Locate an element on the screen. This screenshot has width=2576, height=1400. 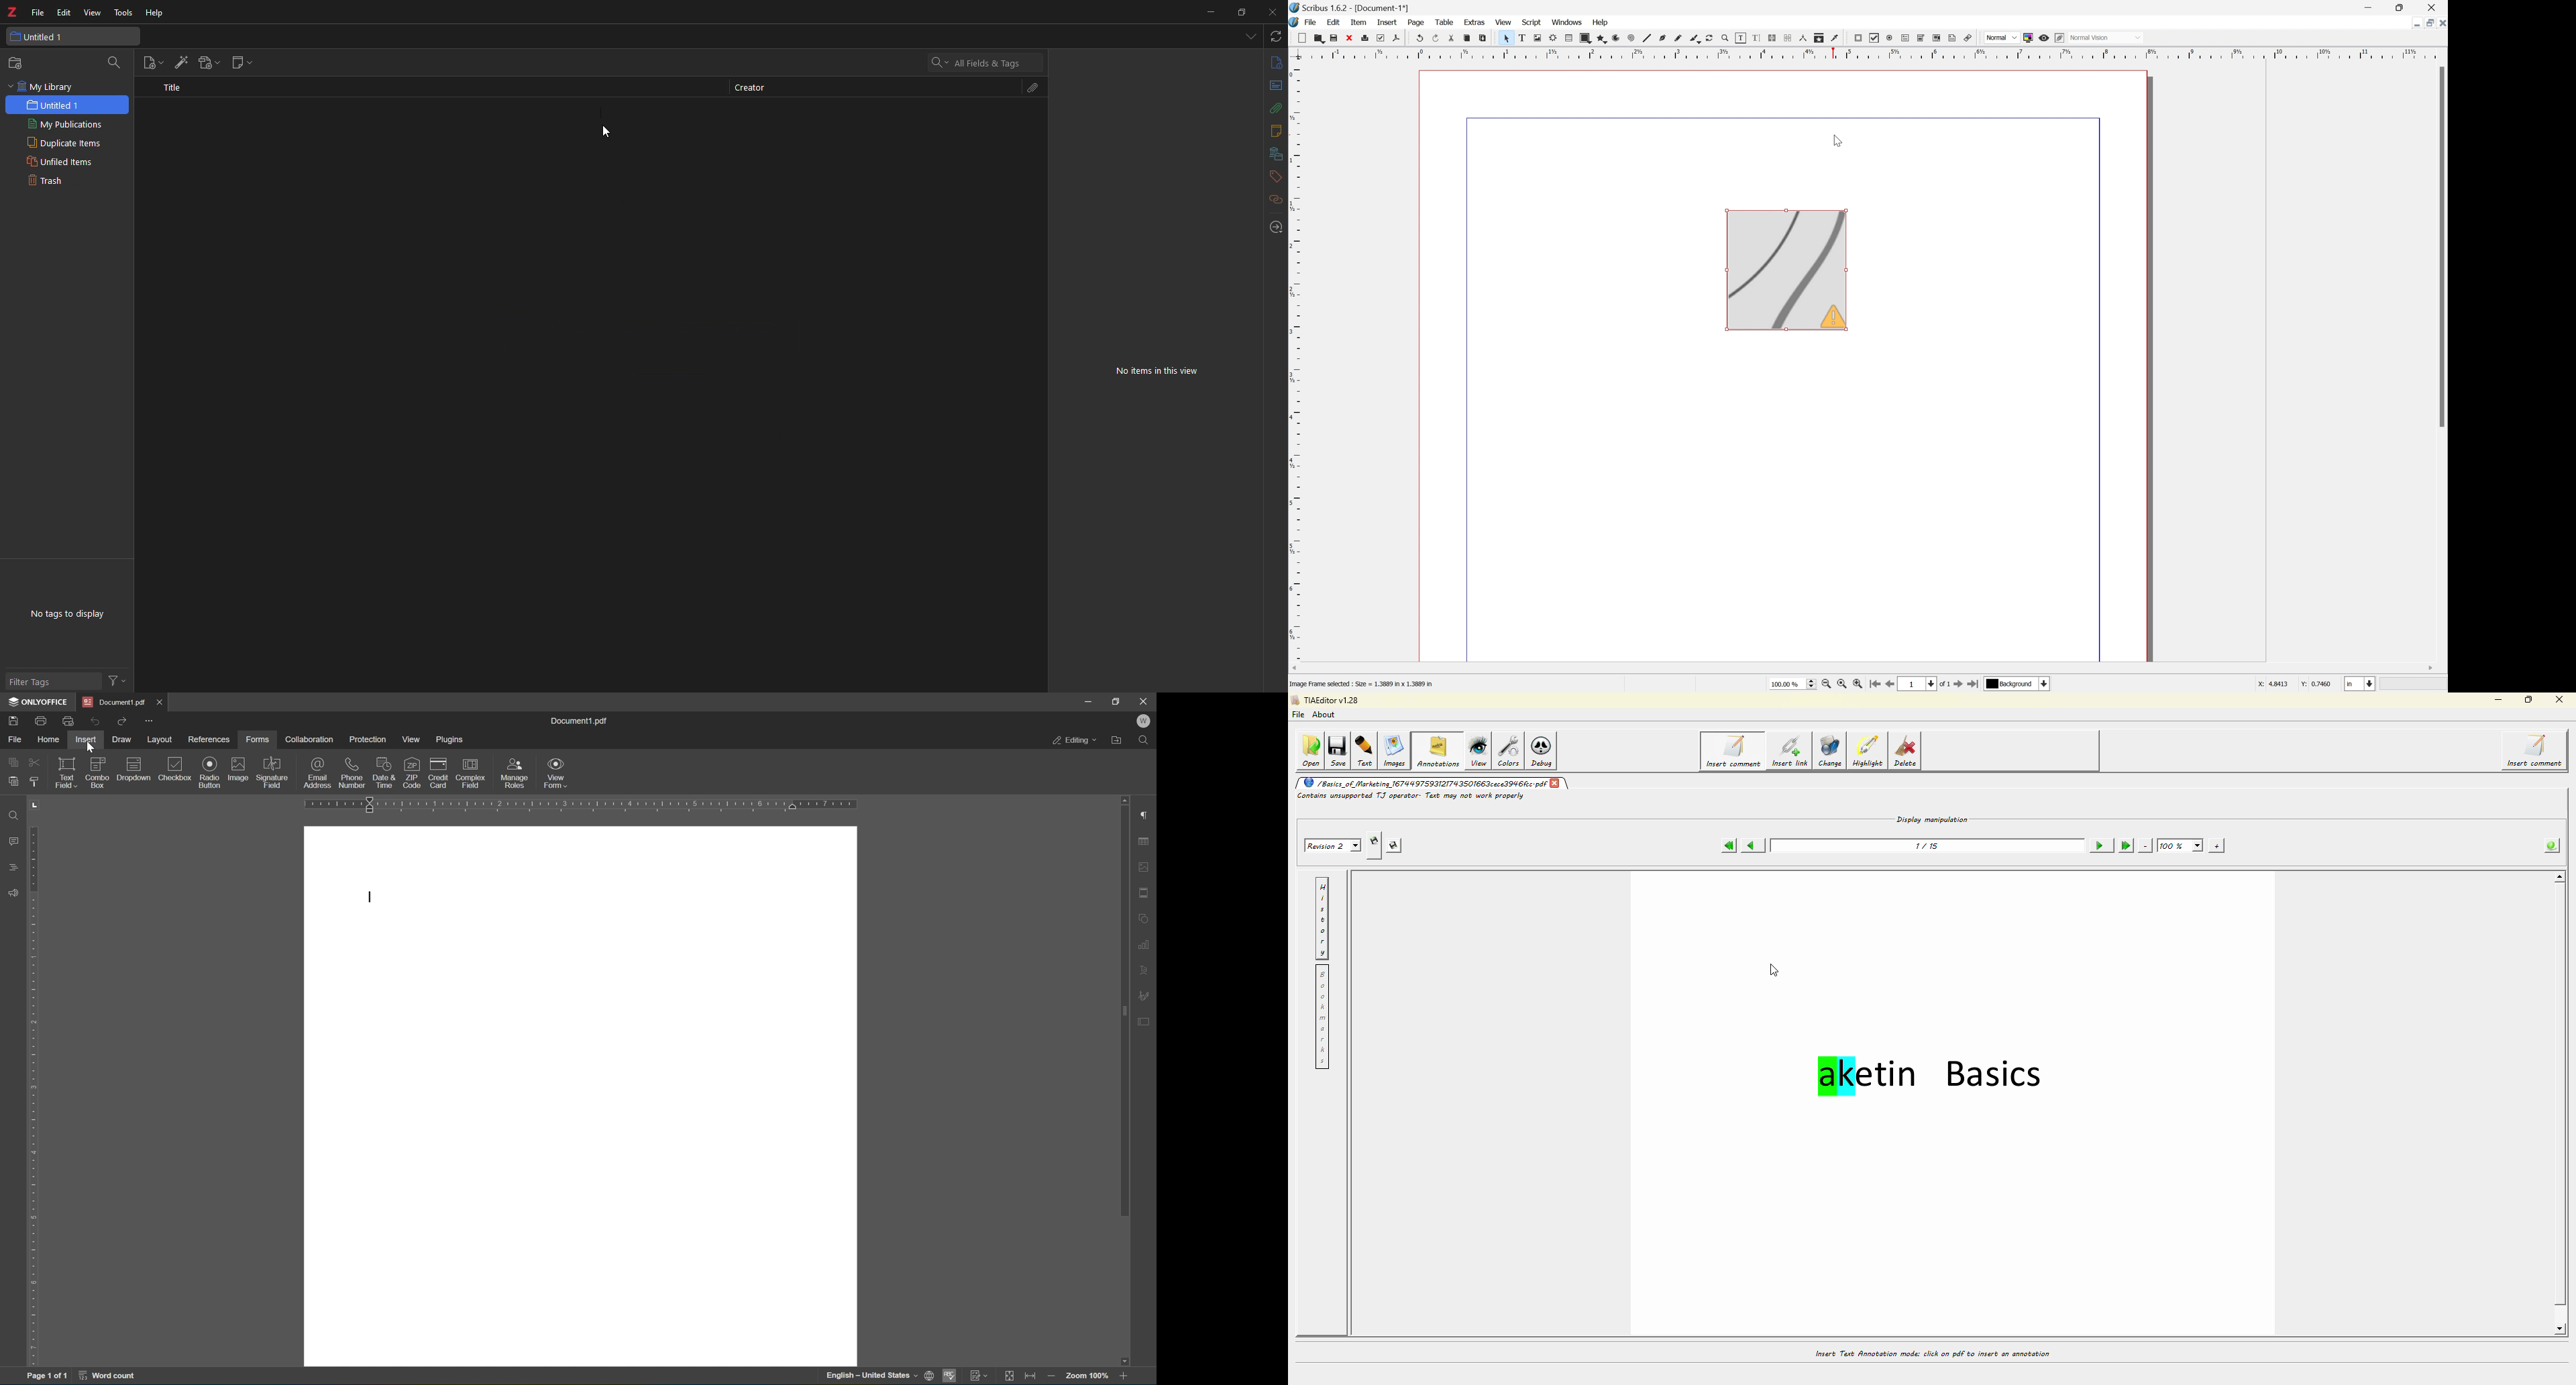
Normal is located at coordinates (2001, 38).